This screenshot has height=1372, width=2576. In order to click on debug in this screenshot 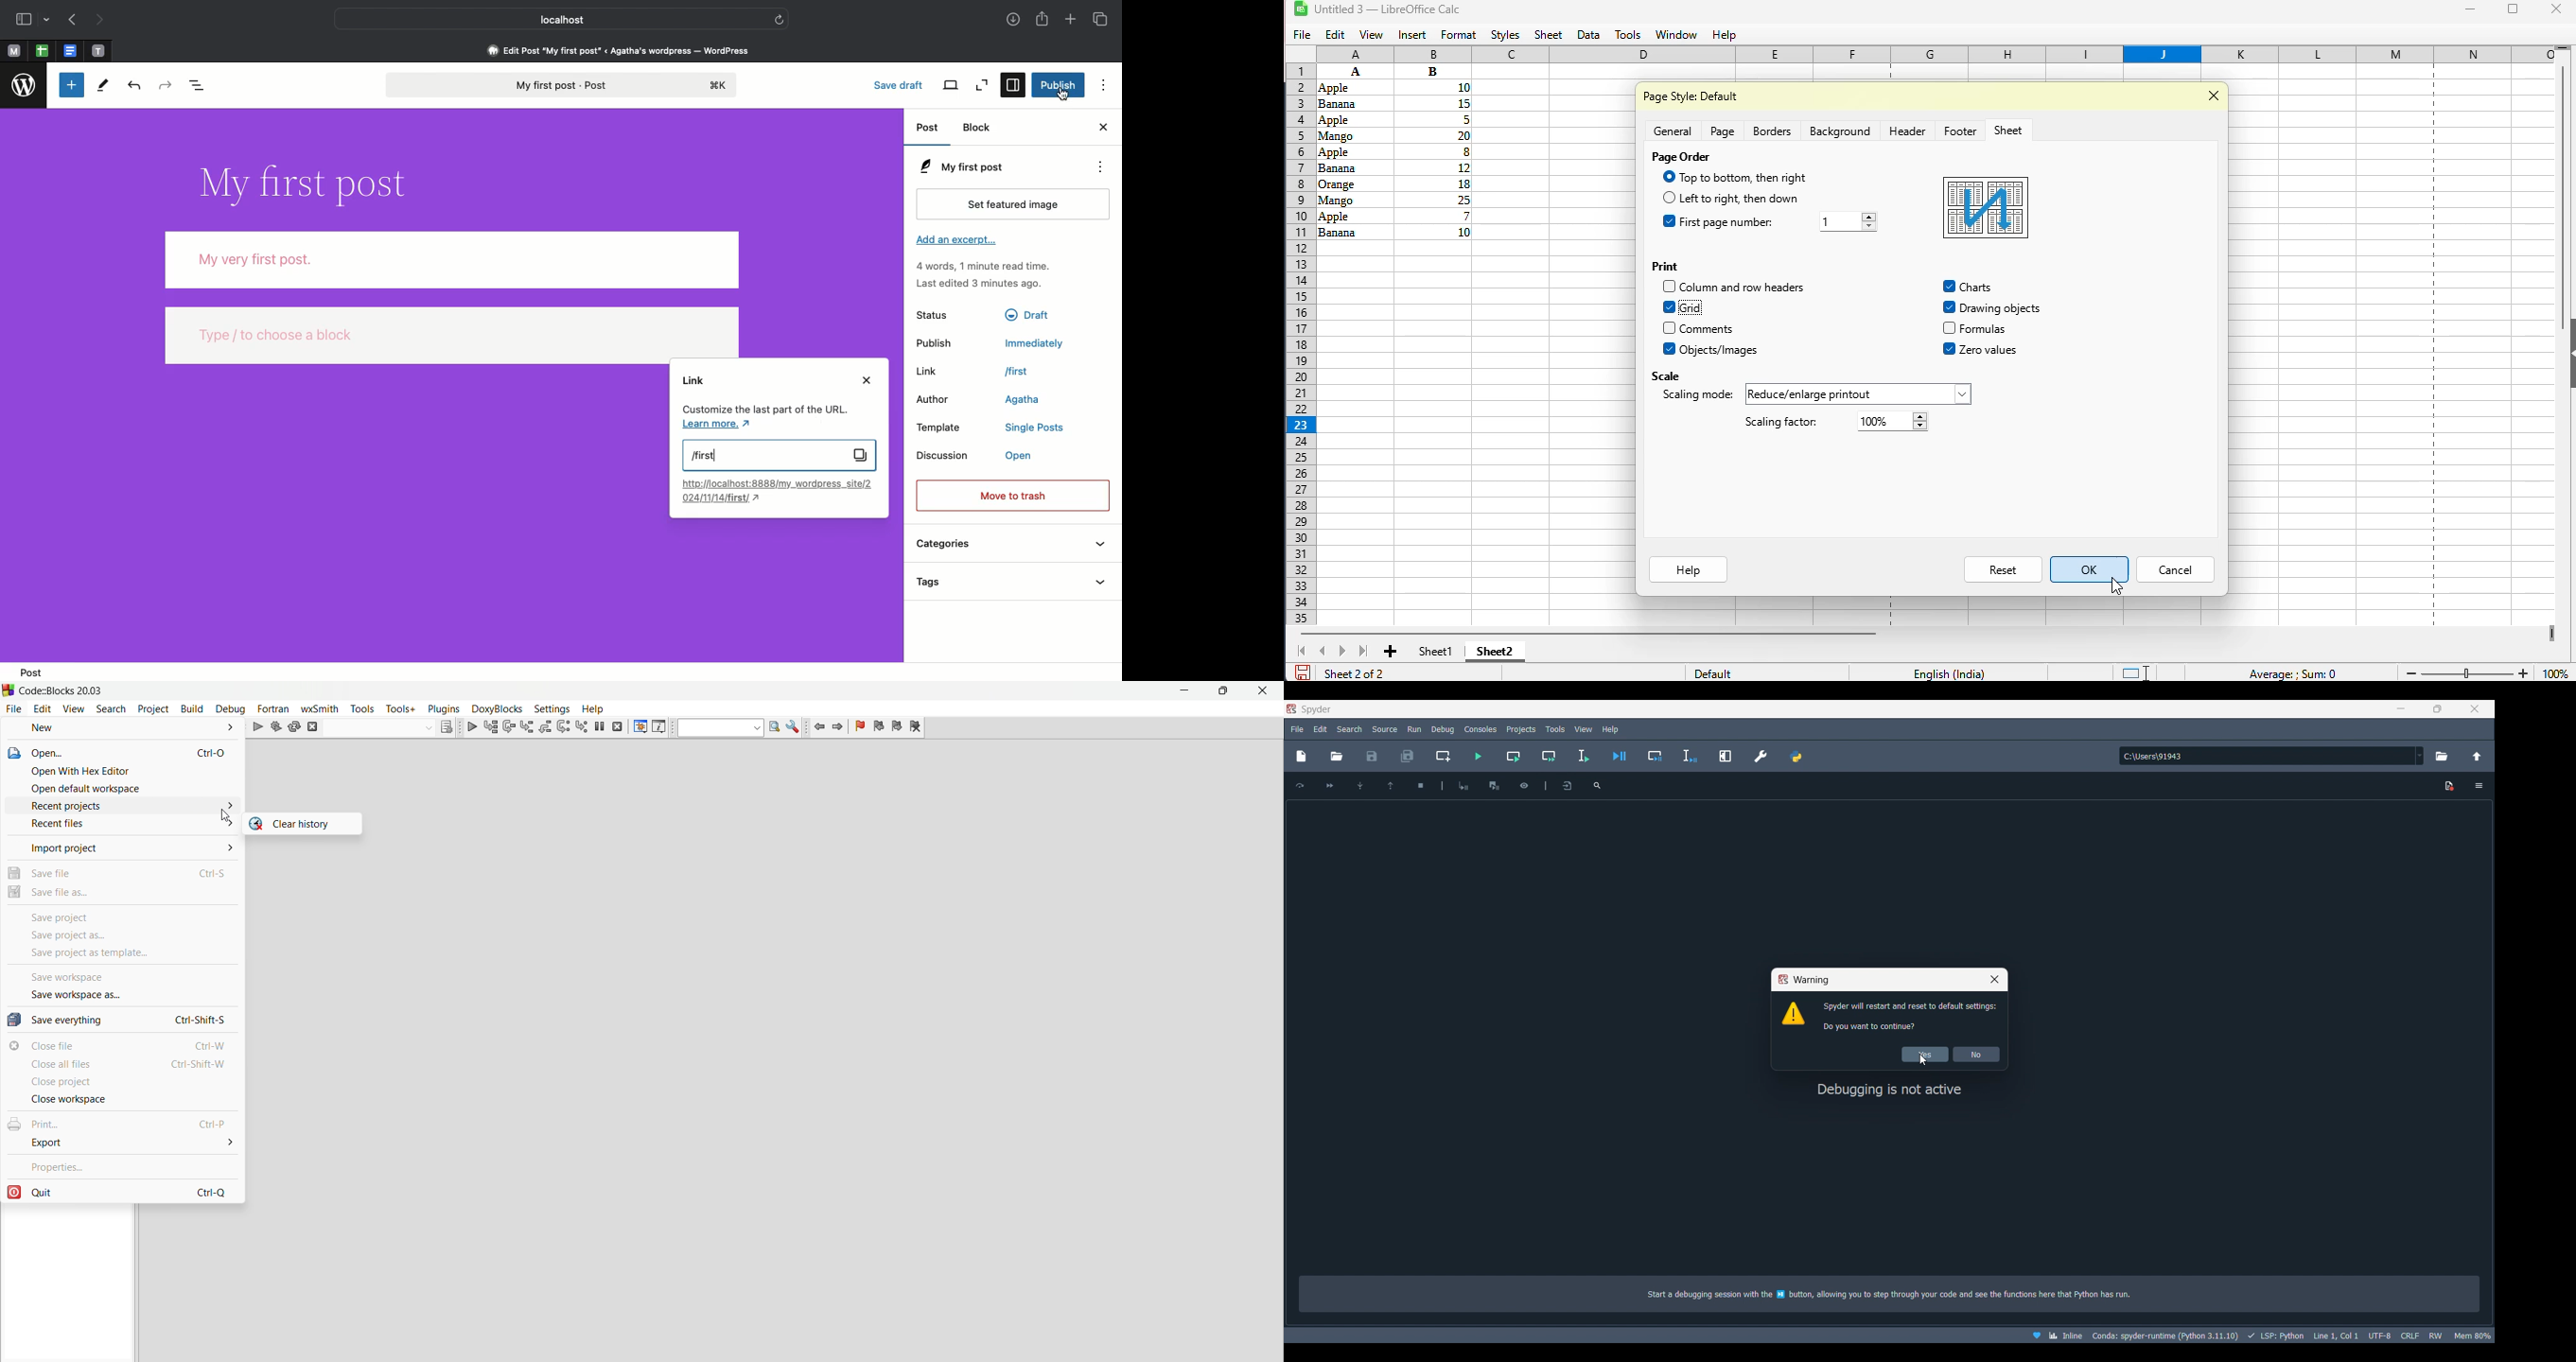, I will do `click(231, 709)`.